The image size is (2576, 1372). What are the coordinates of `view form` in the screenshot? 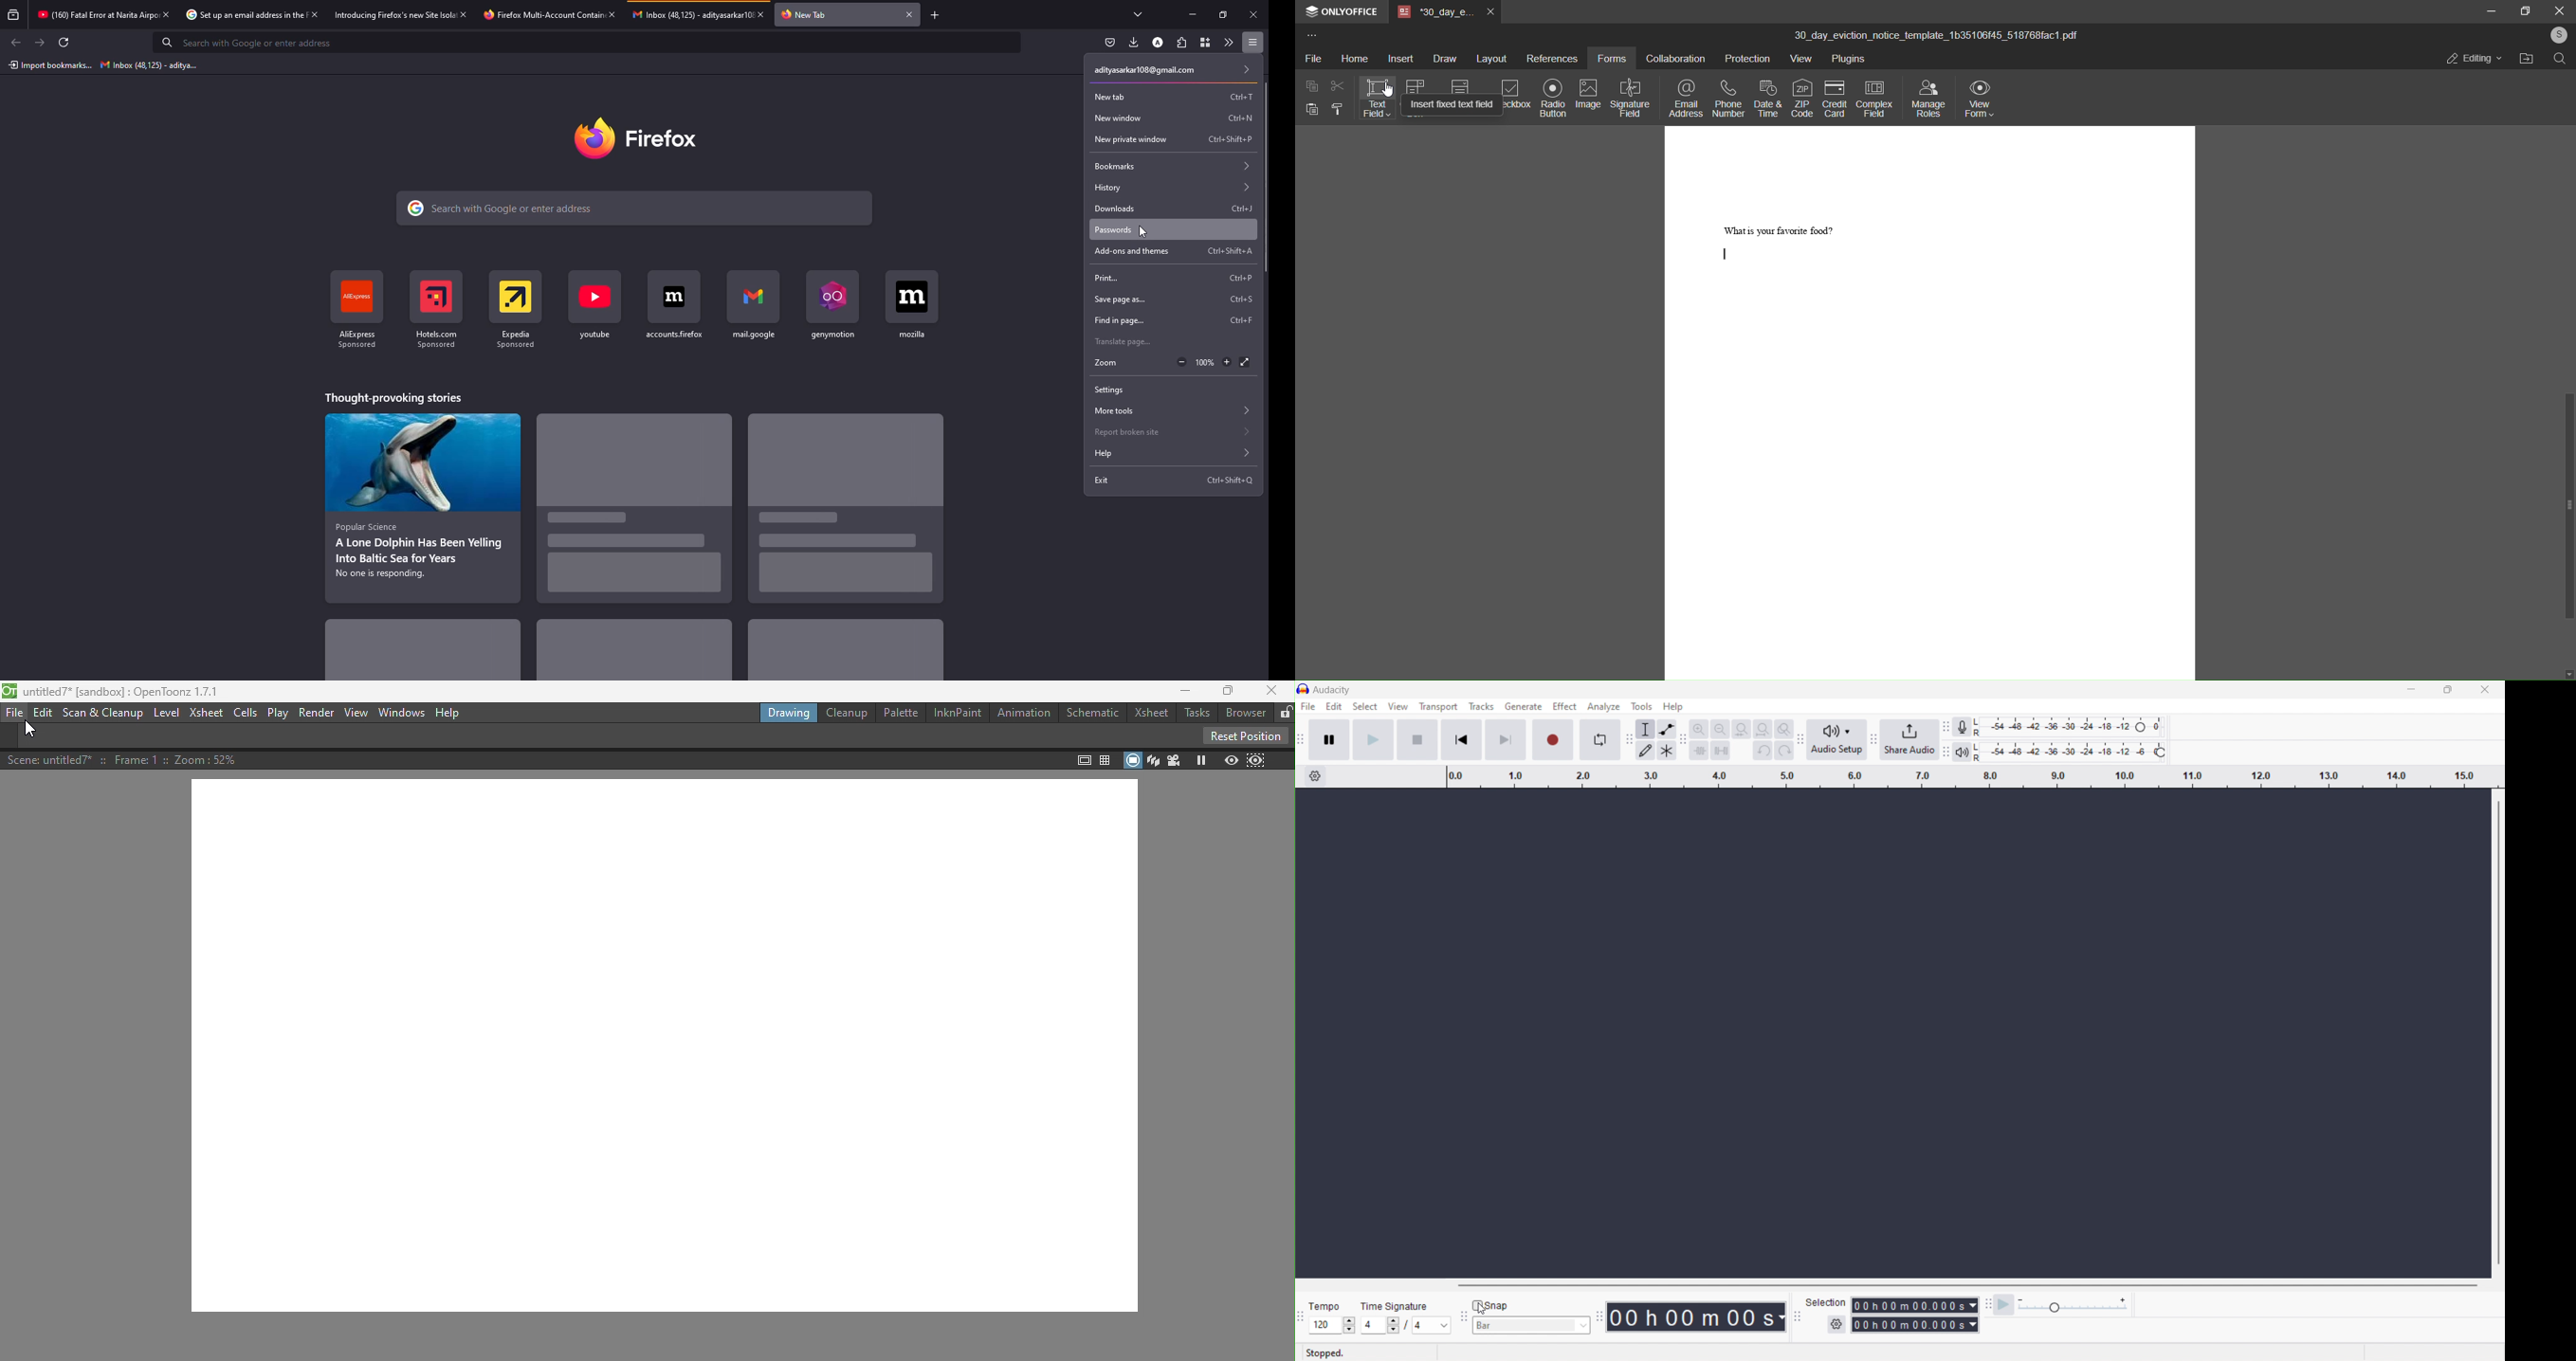 It's located at (1979, 100).